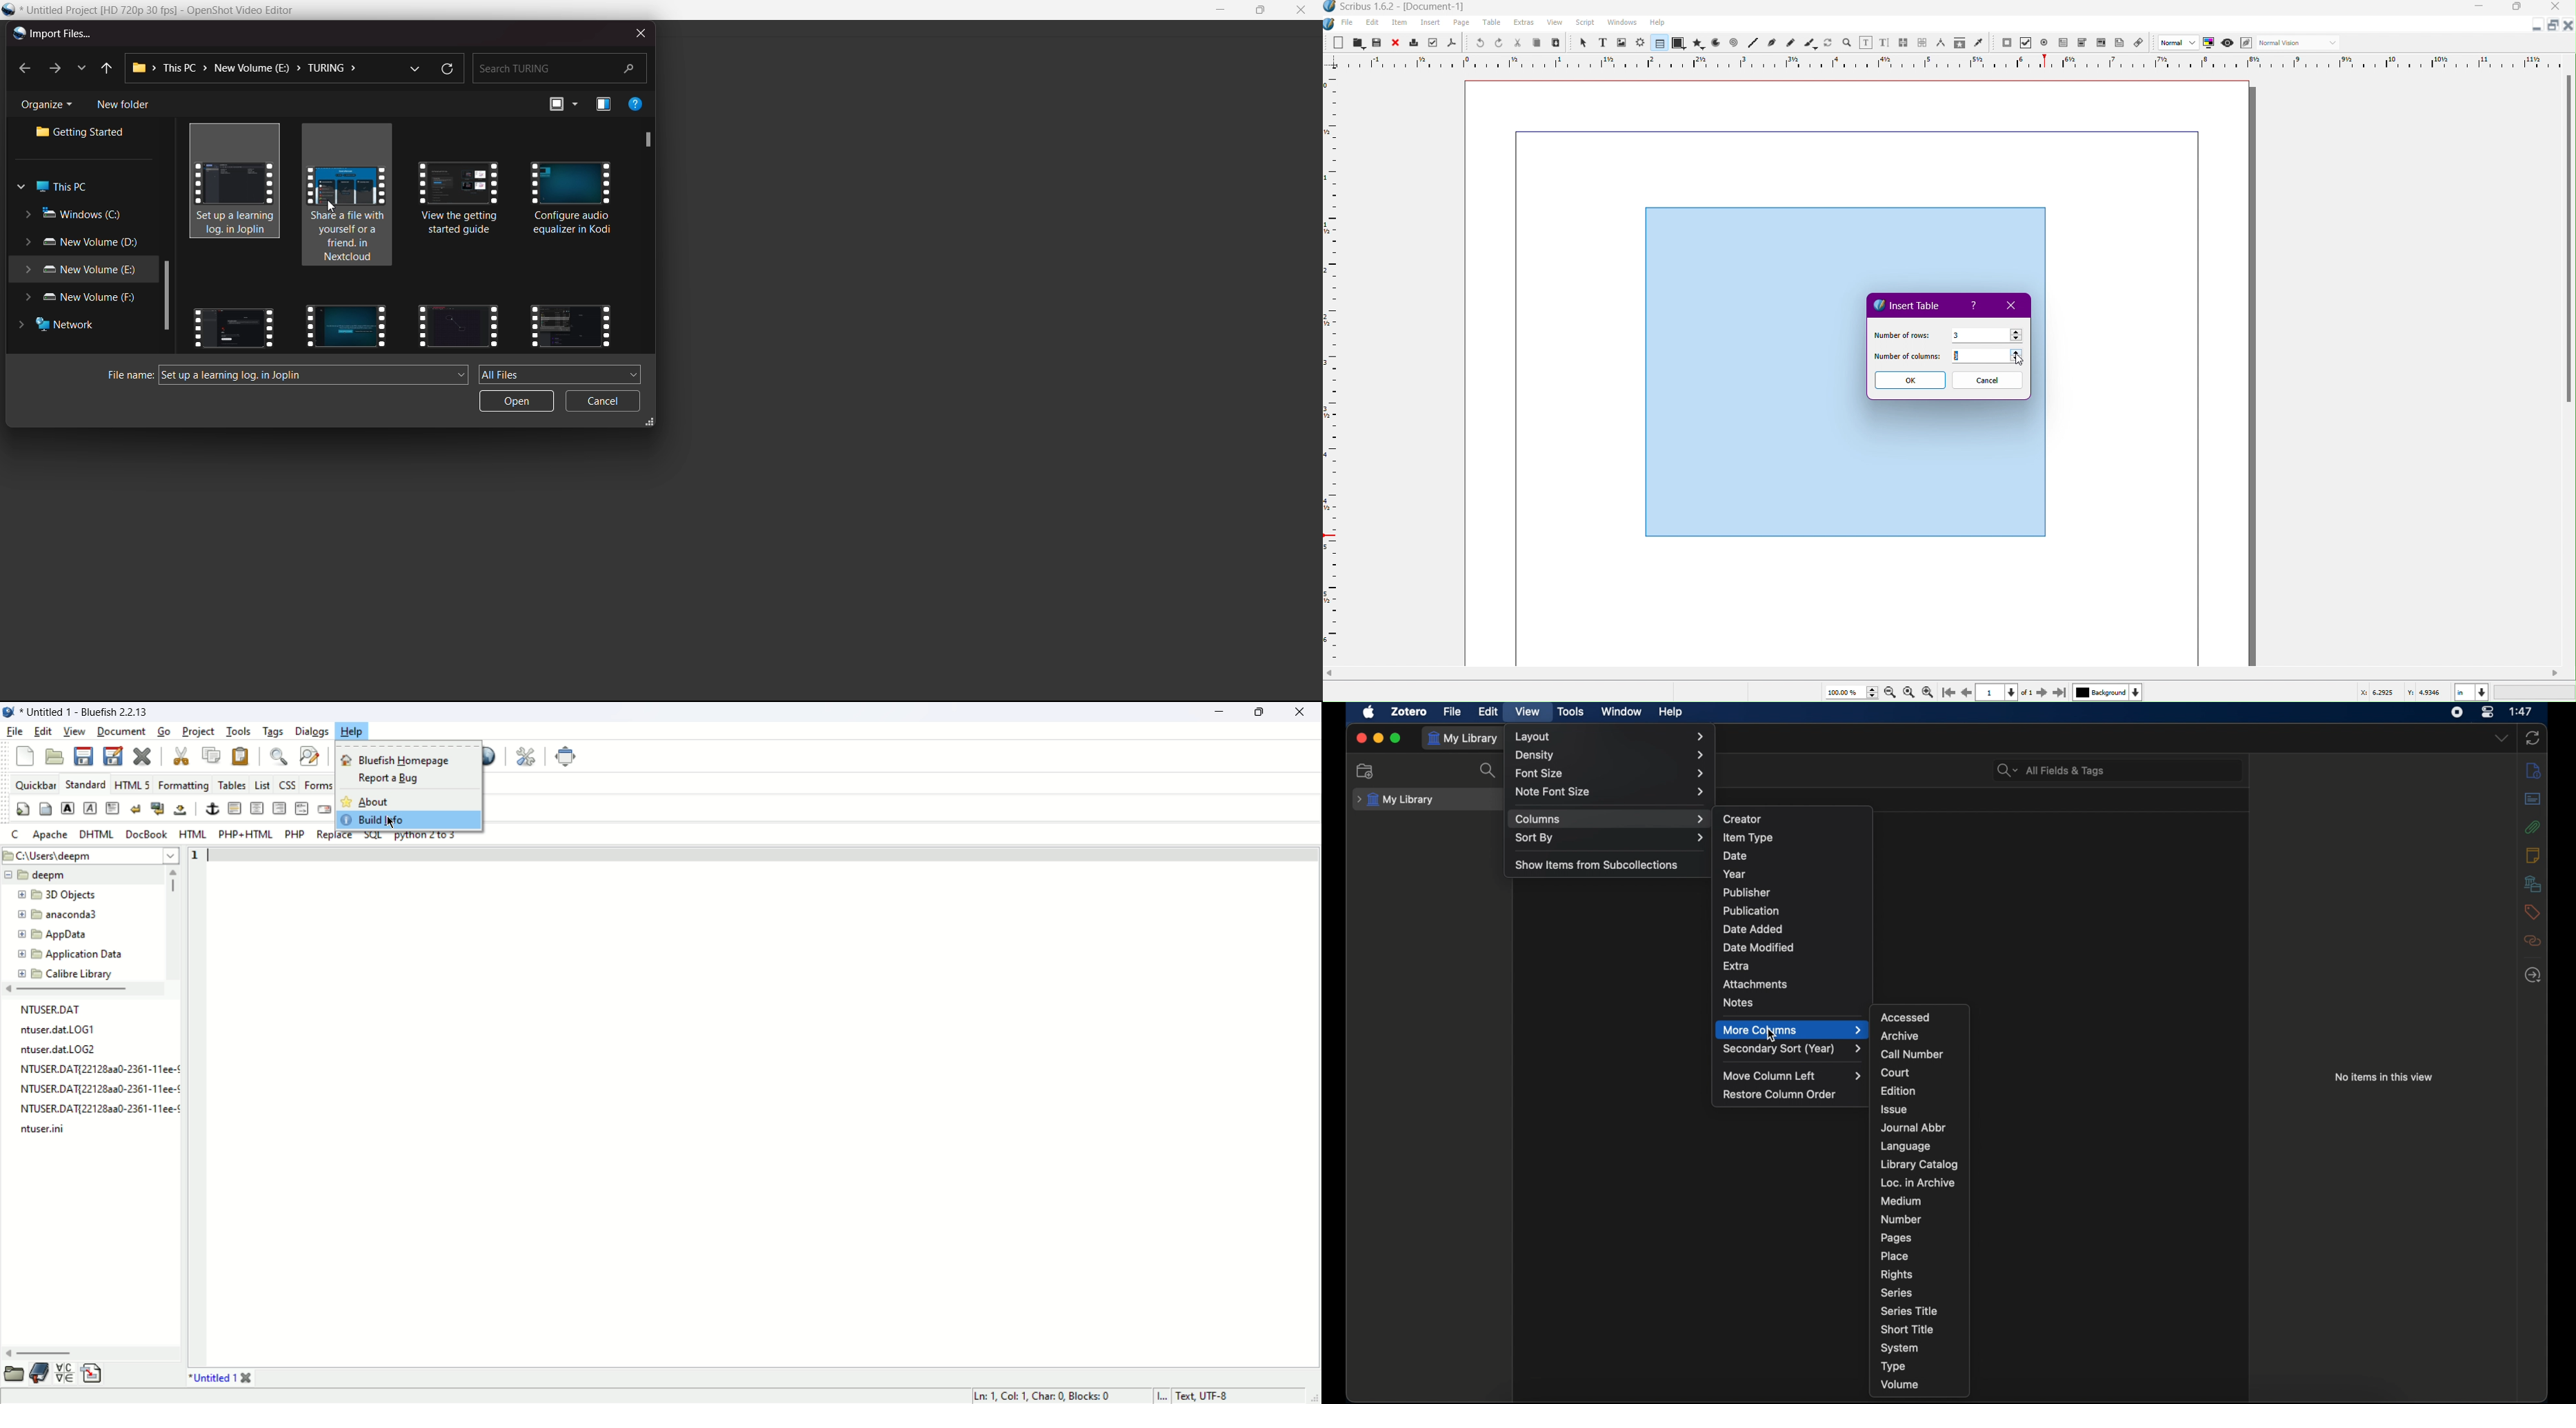 The width and height of the screenshot is (2576, 1428). I want to click on scroll bar, so click(644, 139).